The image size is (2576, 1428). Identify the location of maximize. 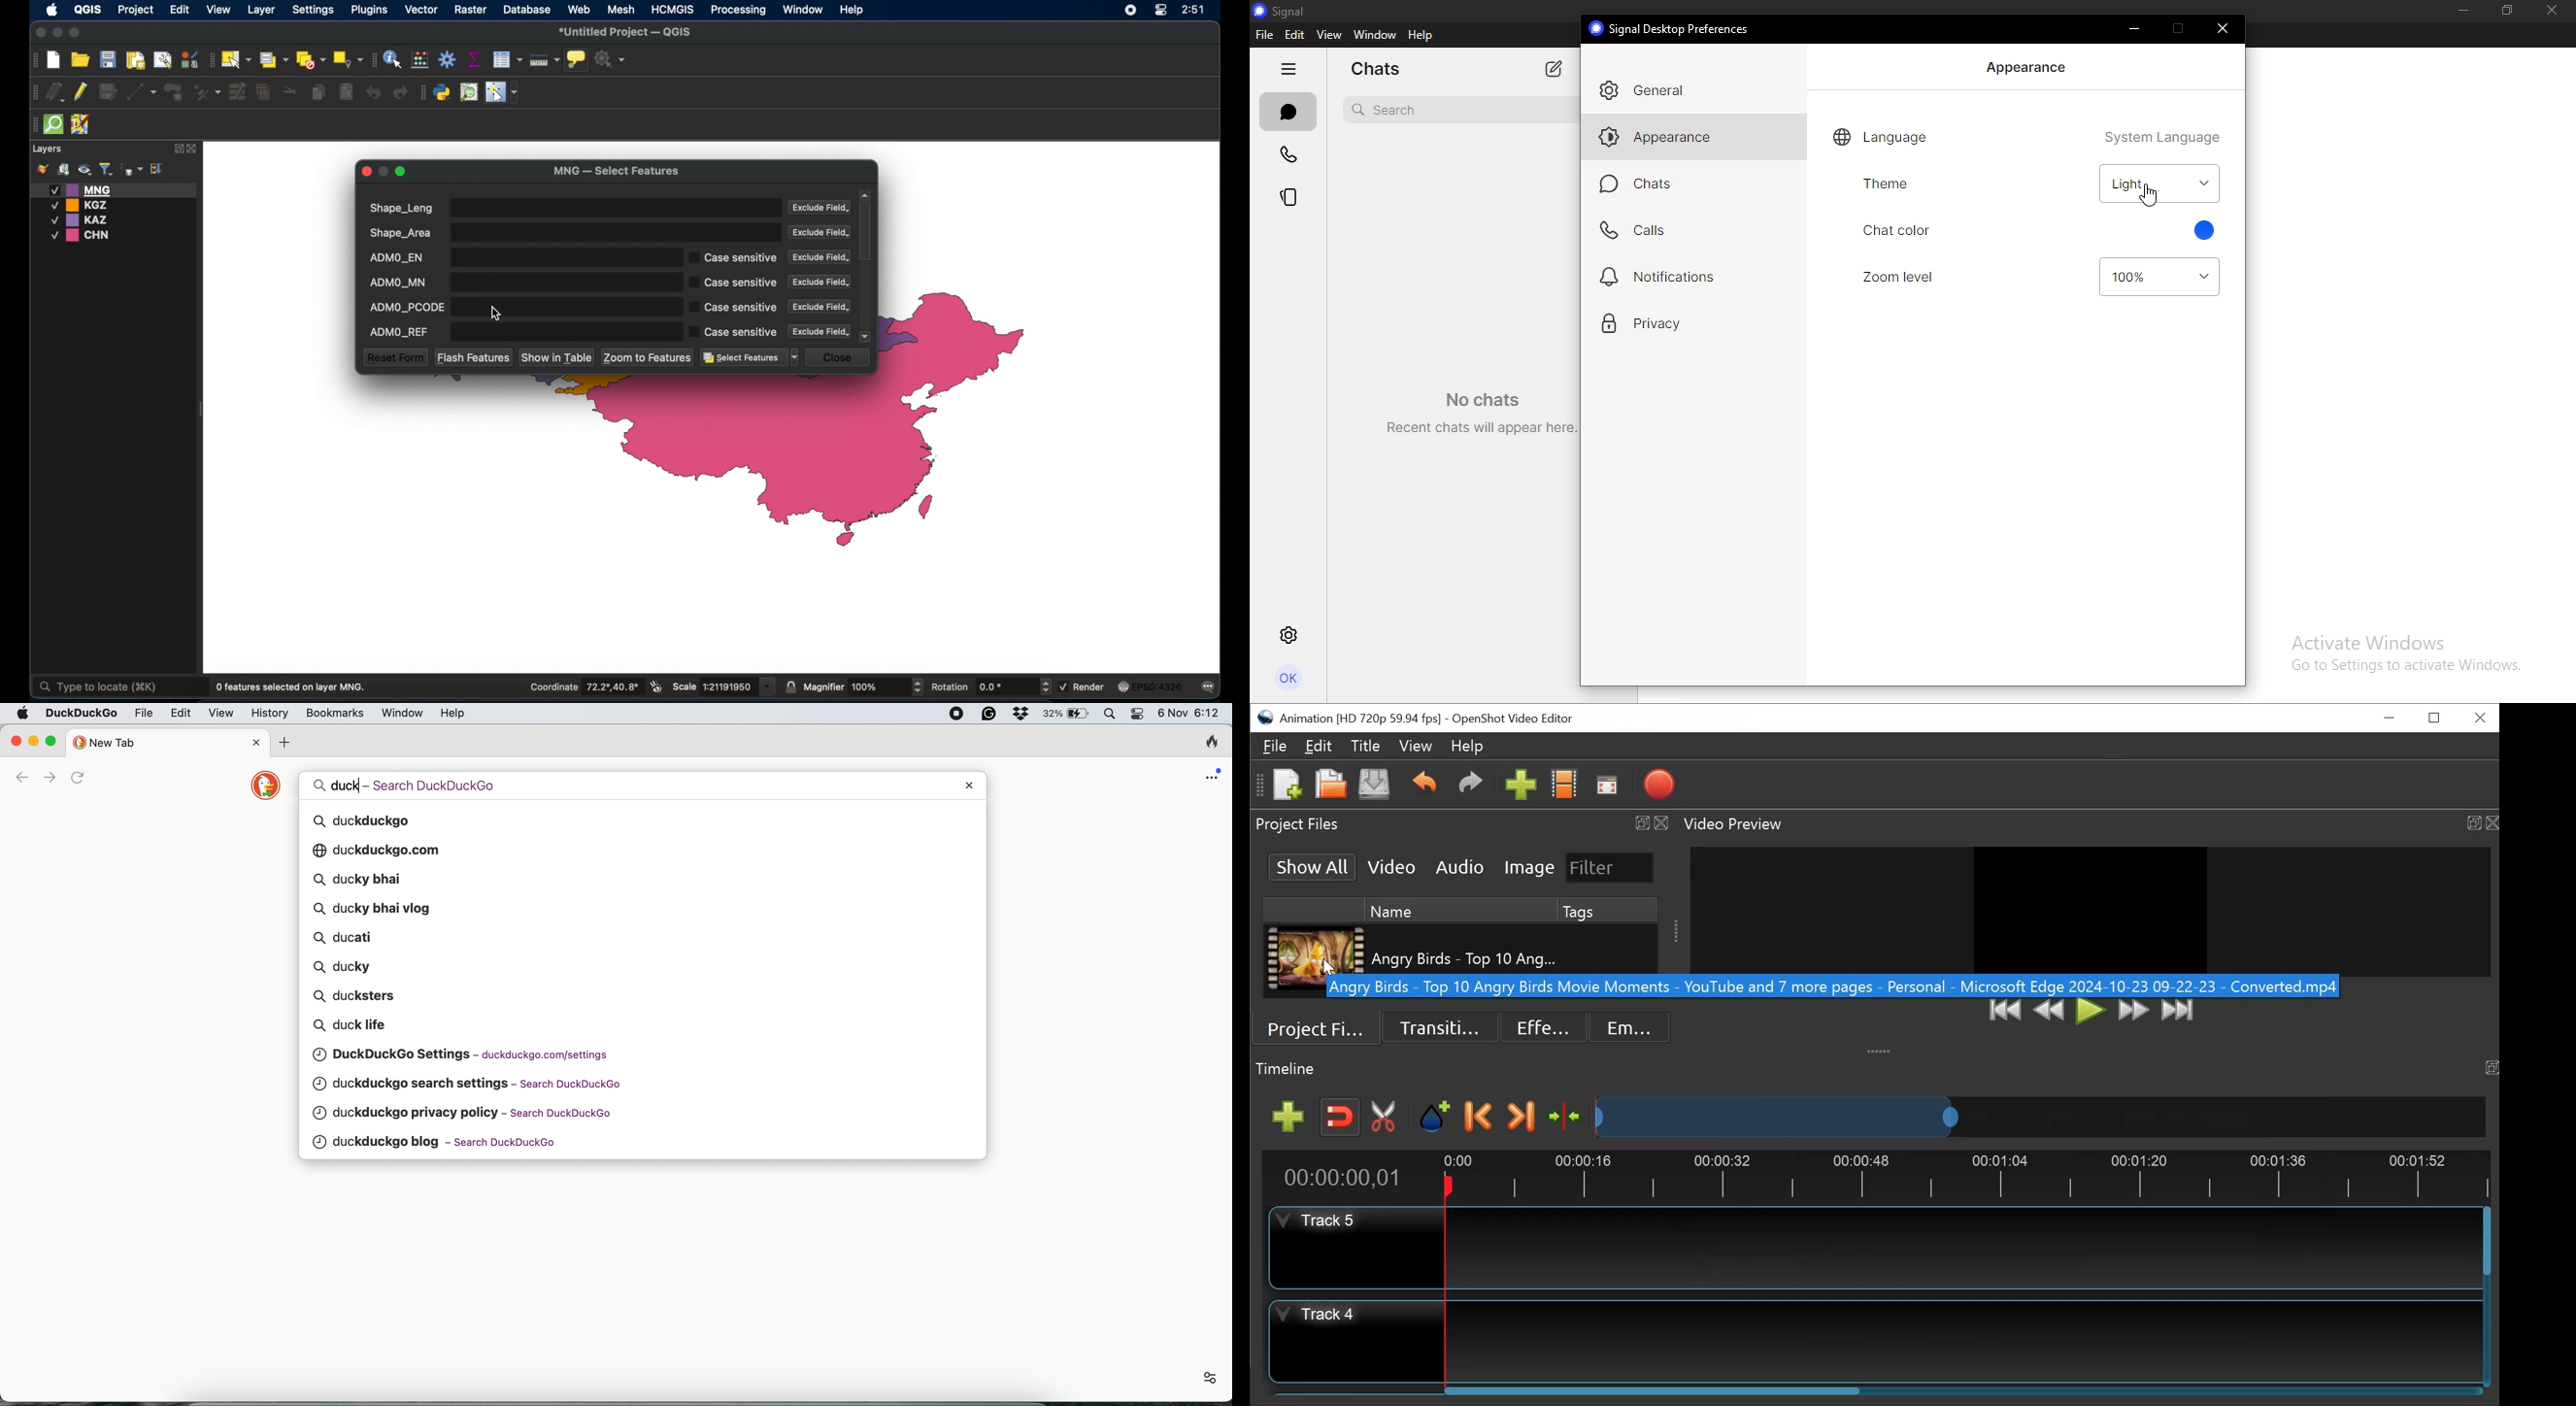
(402, 172).